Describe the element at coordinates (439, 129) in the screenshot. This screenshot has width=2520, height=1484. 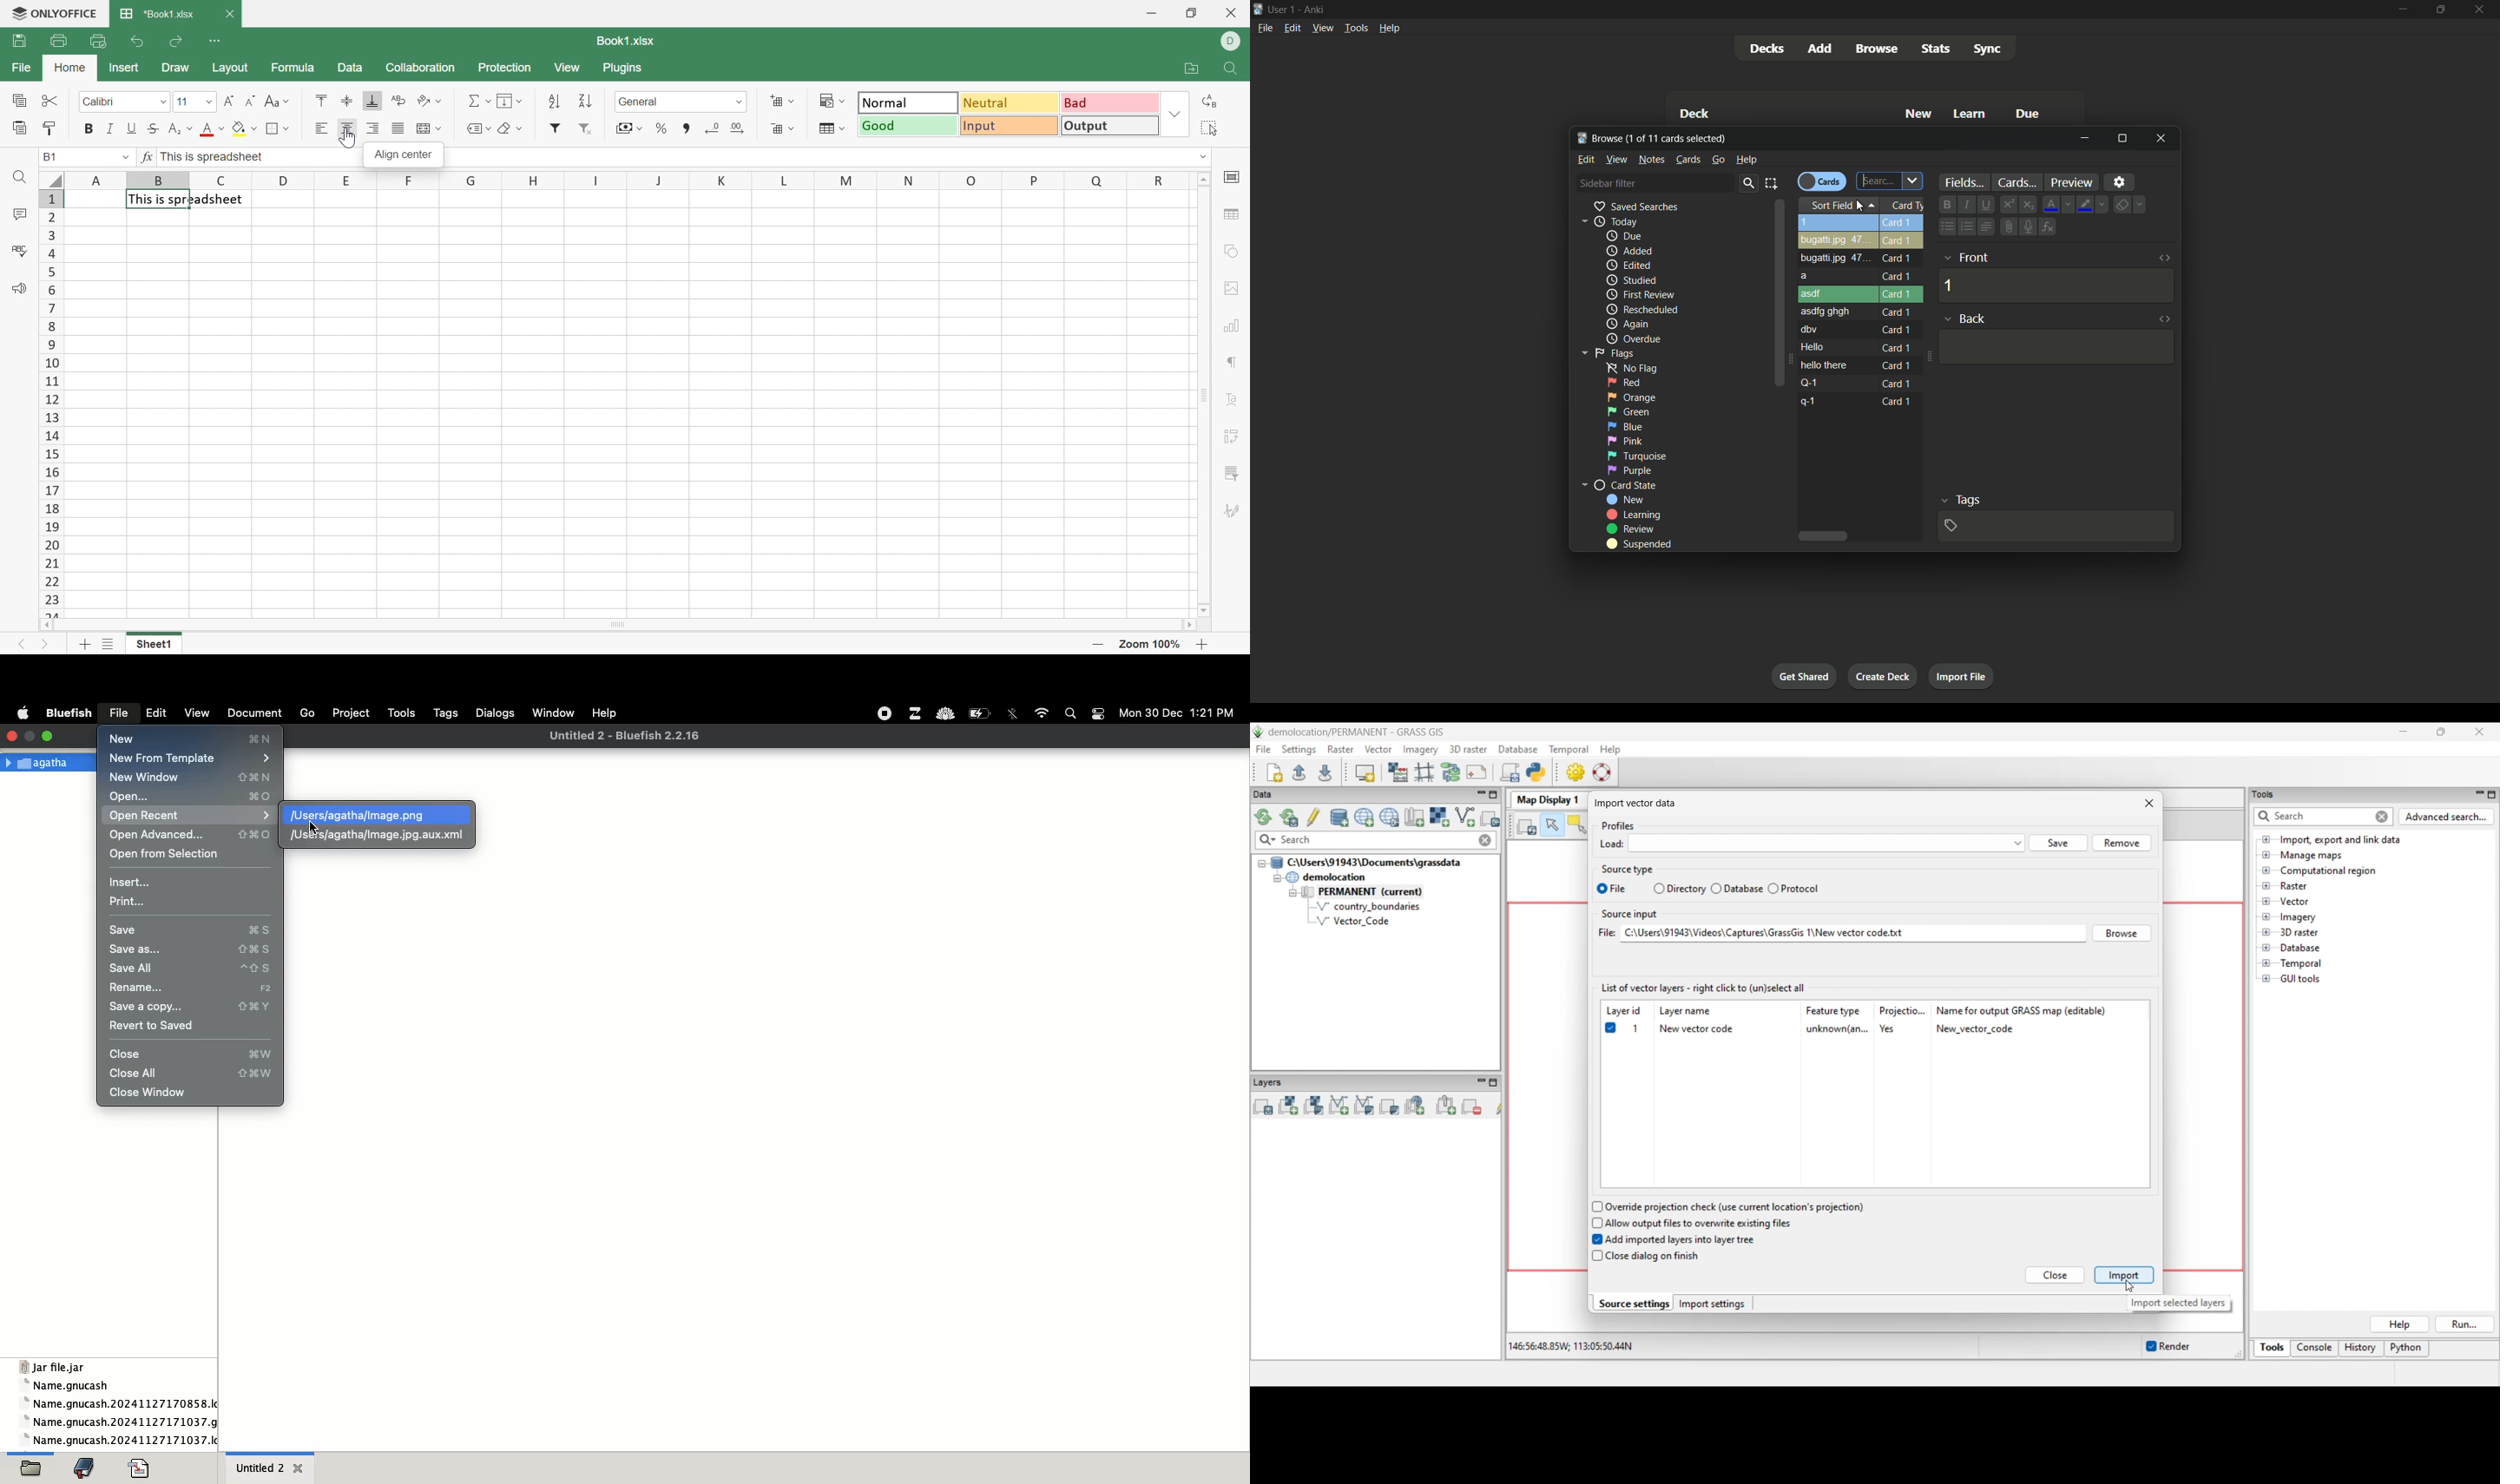
I see `Drop Down` at that location.